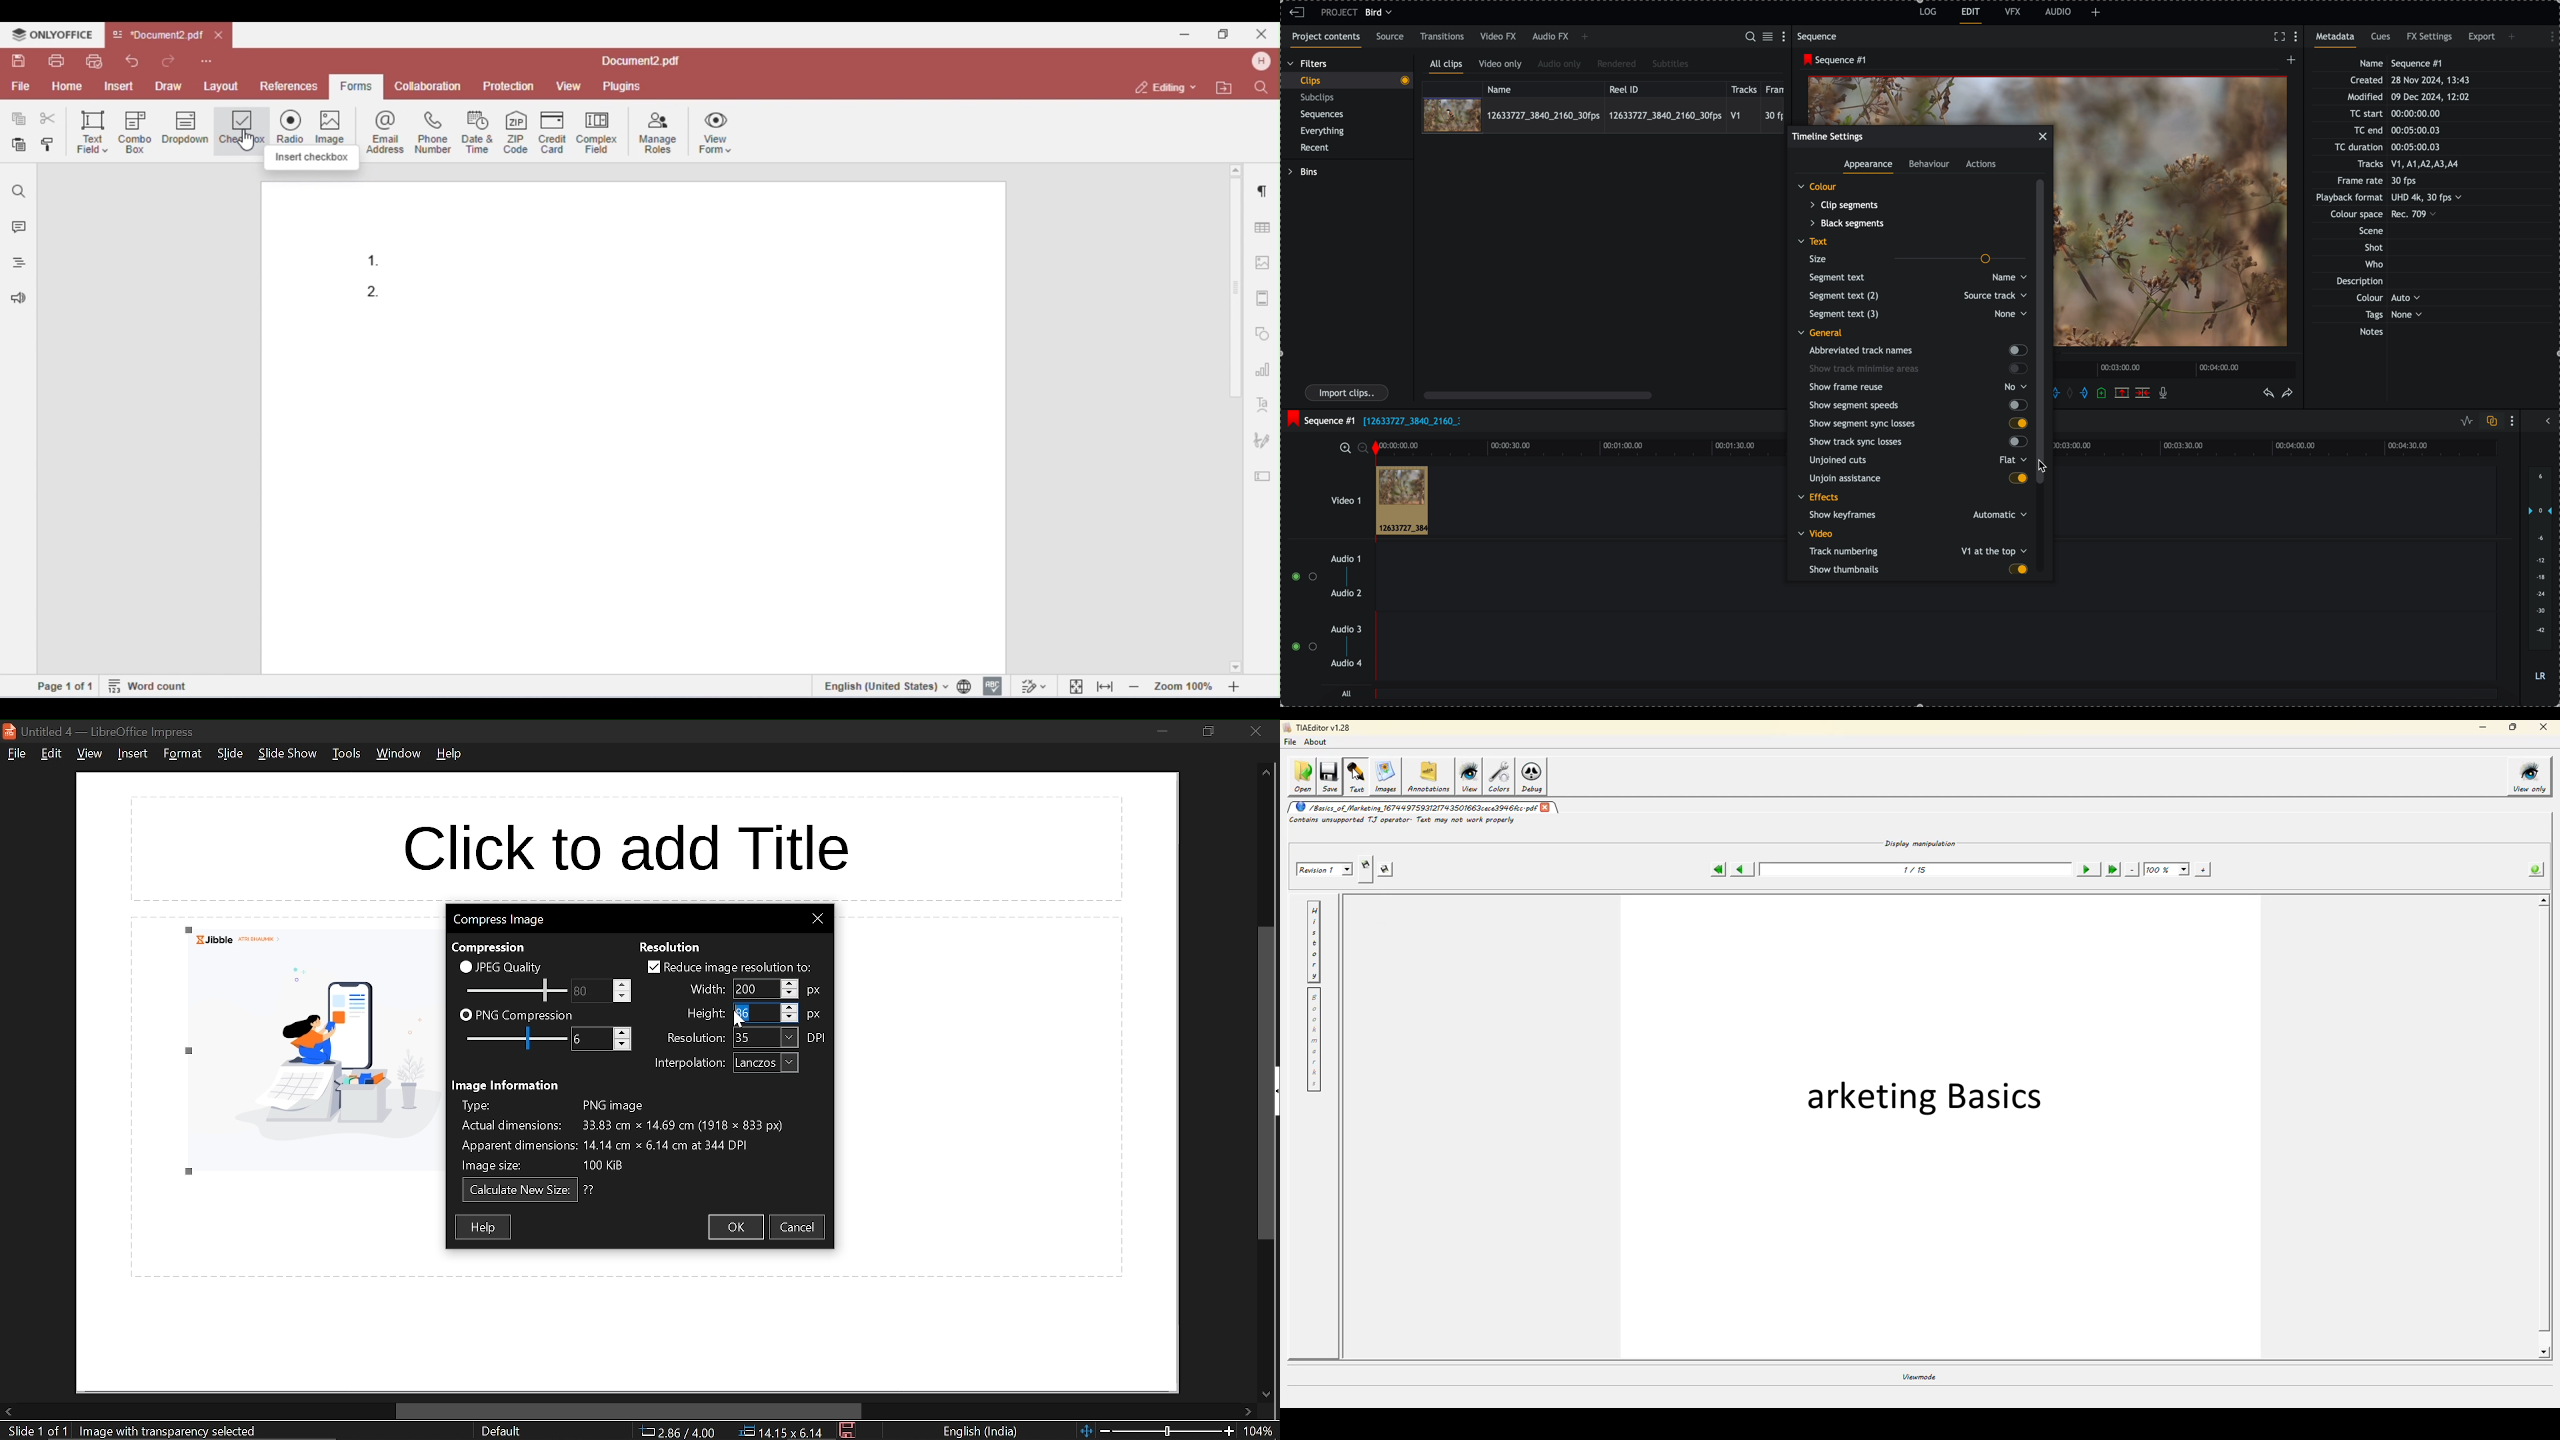  What do you see at coordinates (1819, 37) in the screenshot?
I see `sequence` at bounding box center [1819, 37].